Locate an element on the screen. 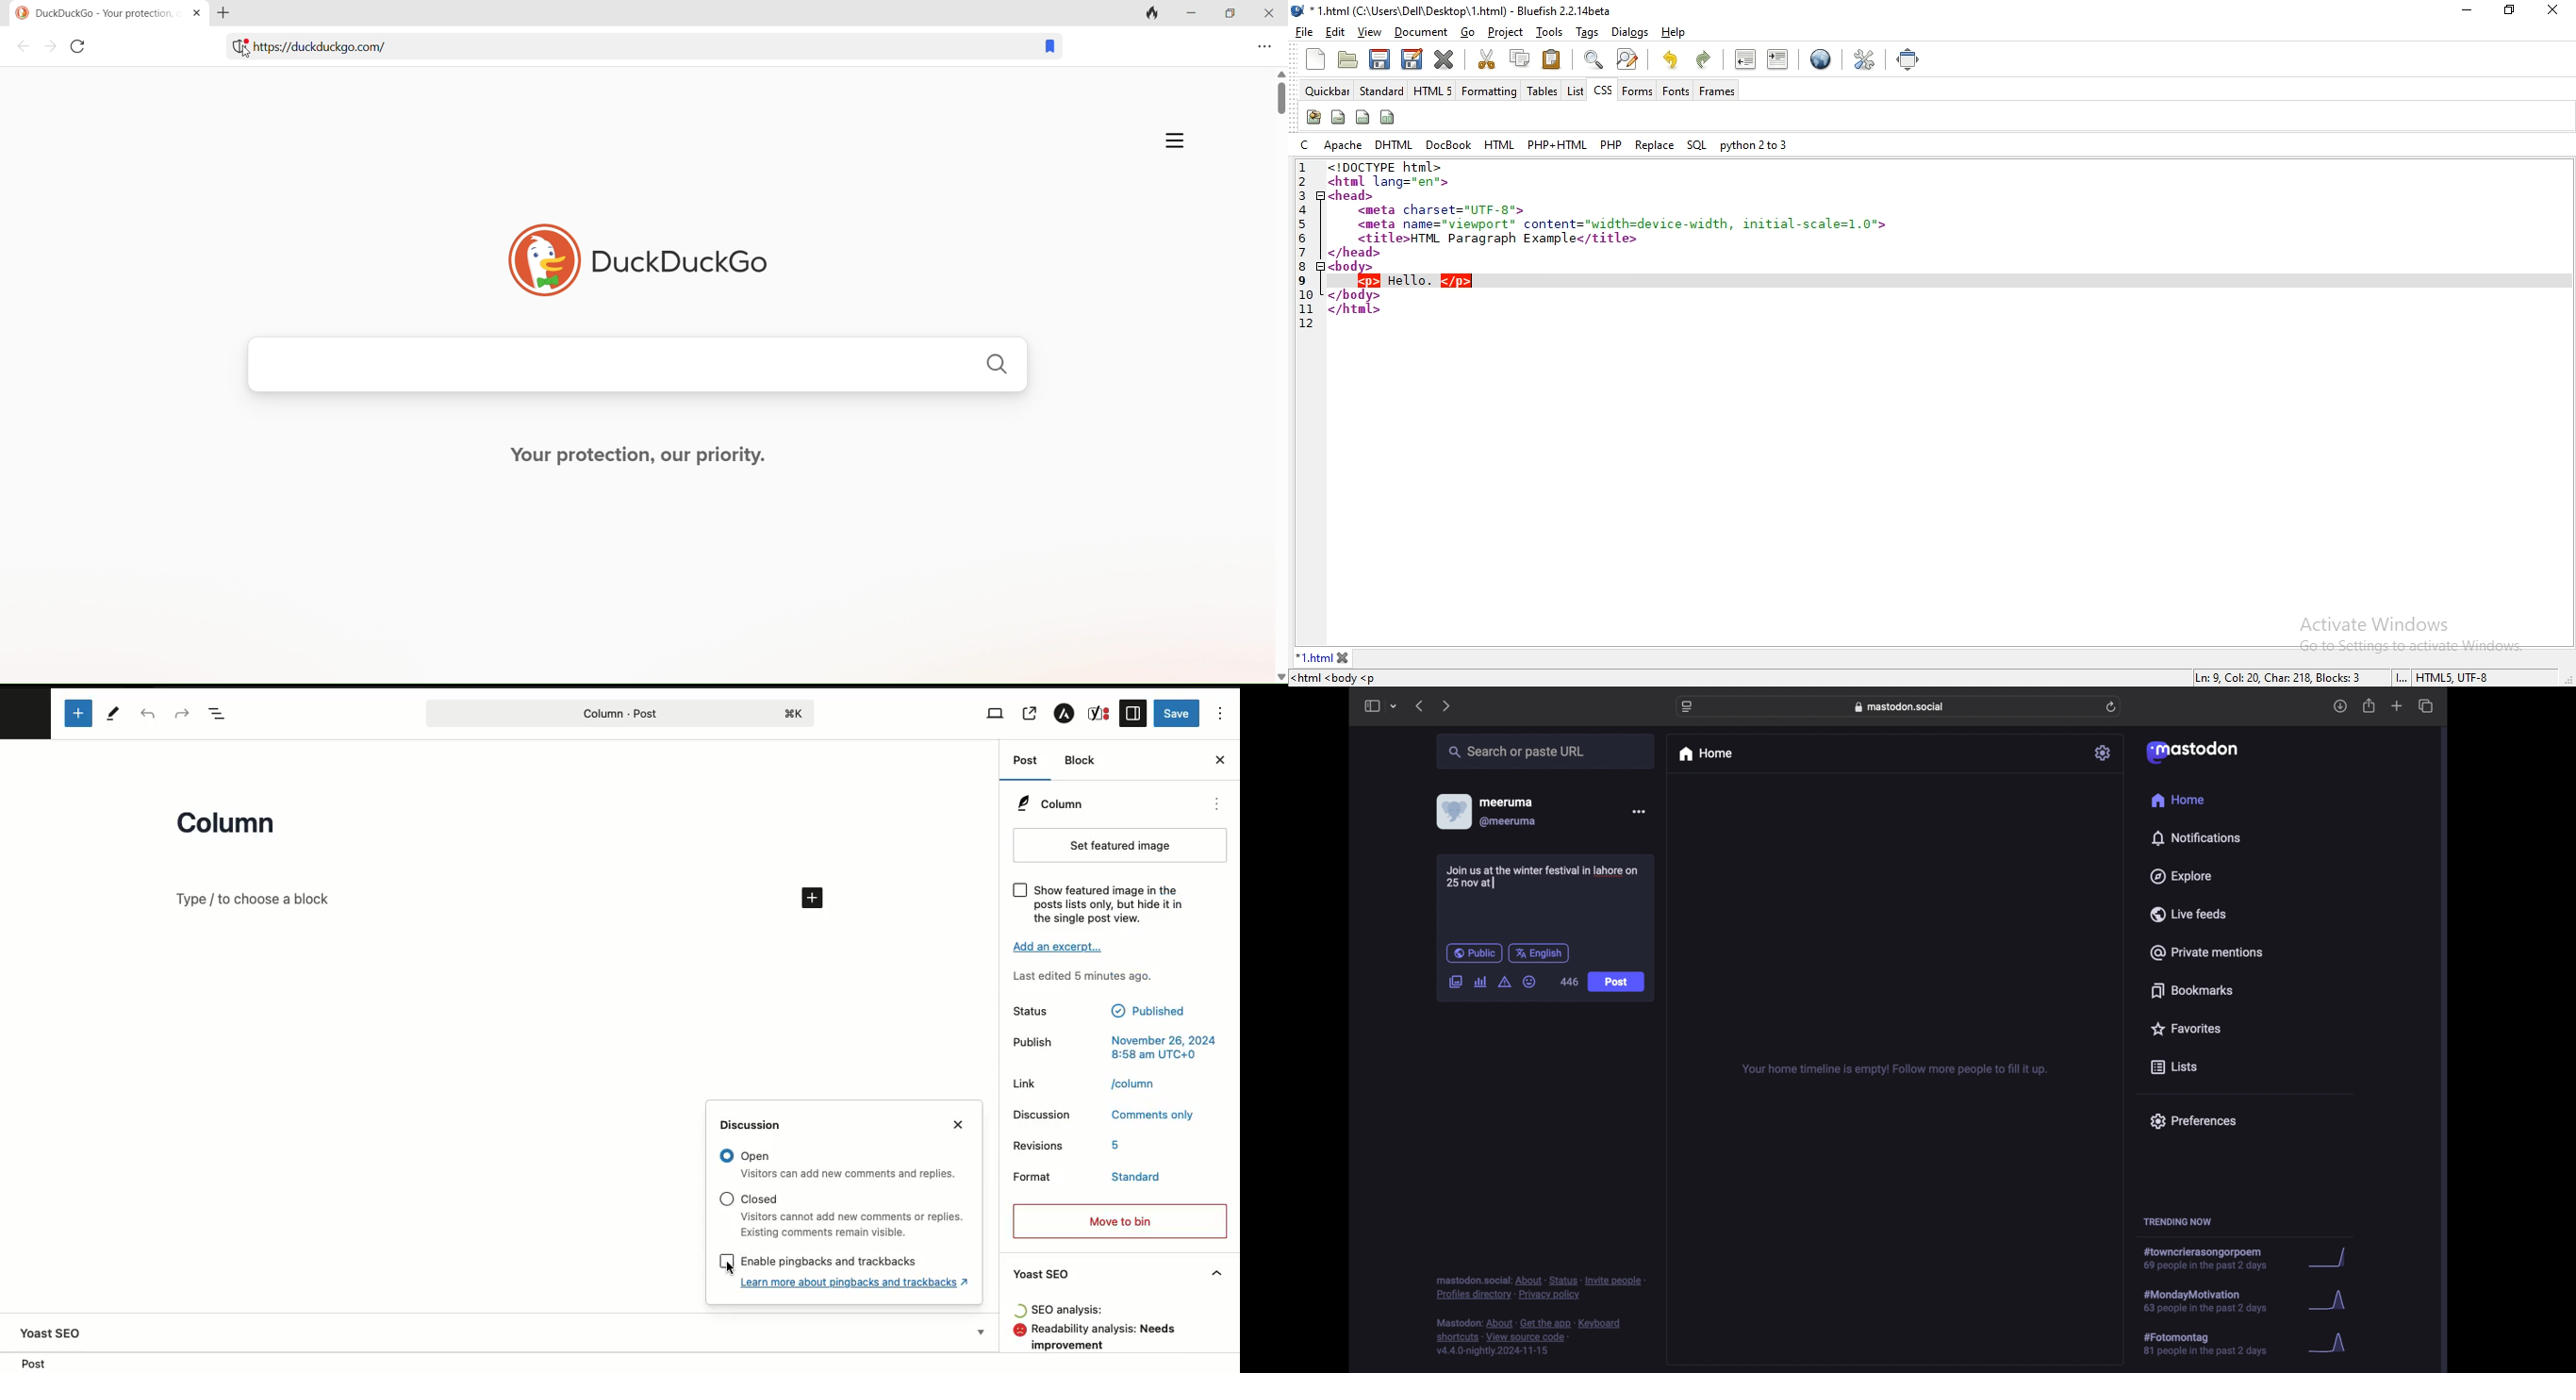  Publish is located at coordinates (1030, 1042).